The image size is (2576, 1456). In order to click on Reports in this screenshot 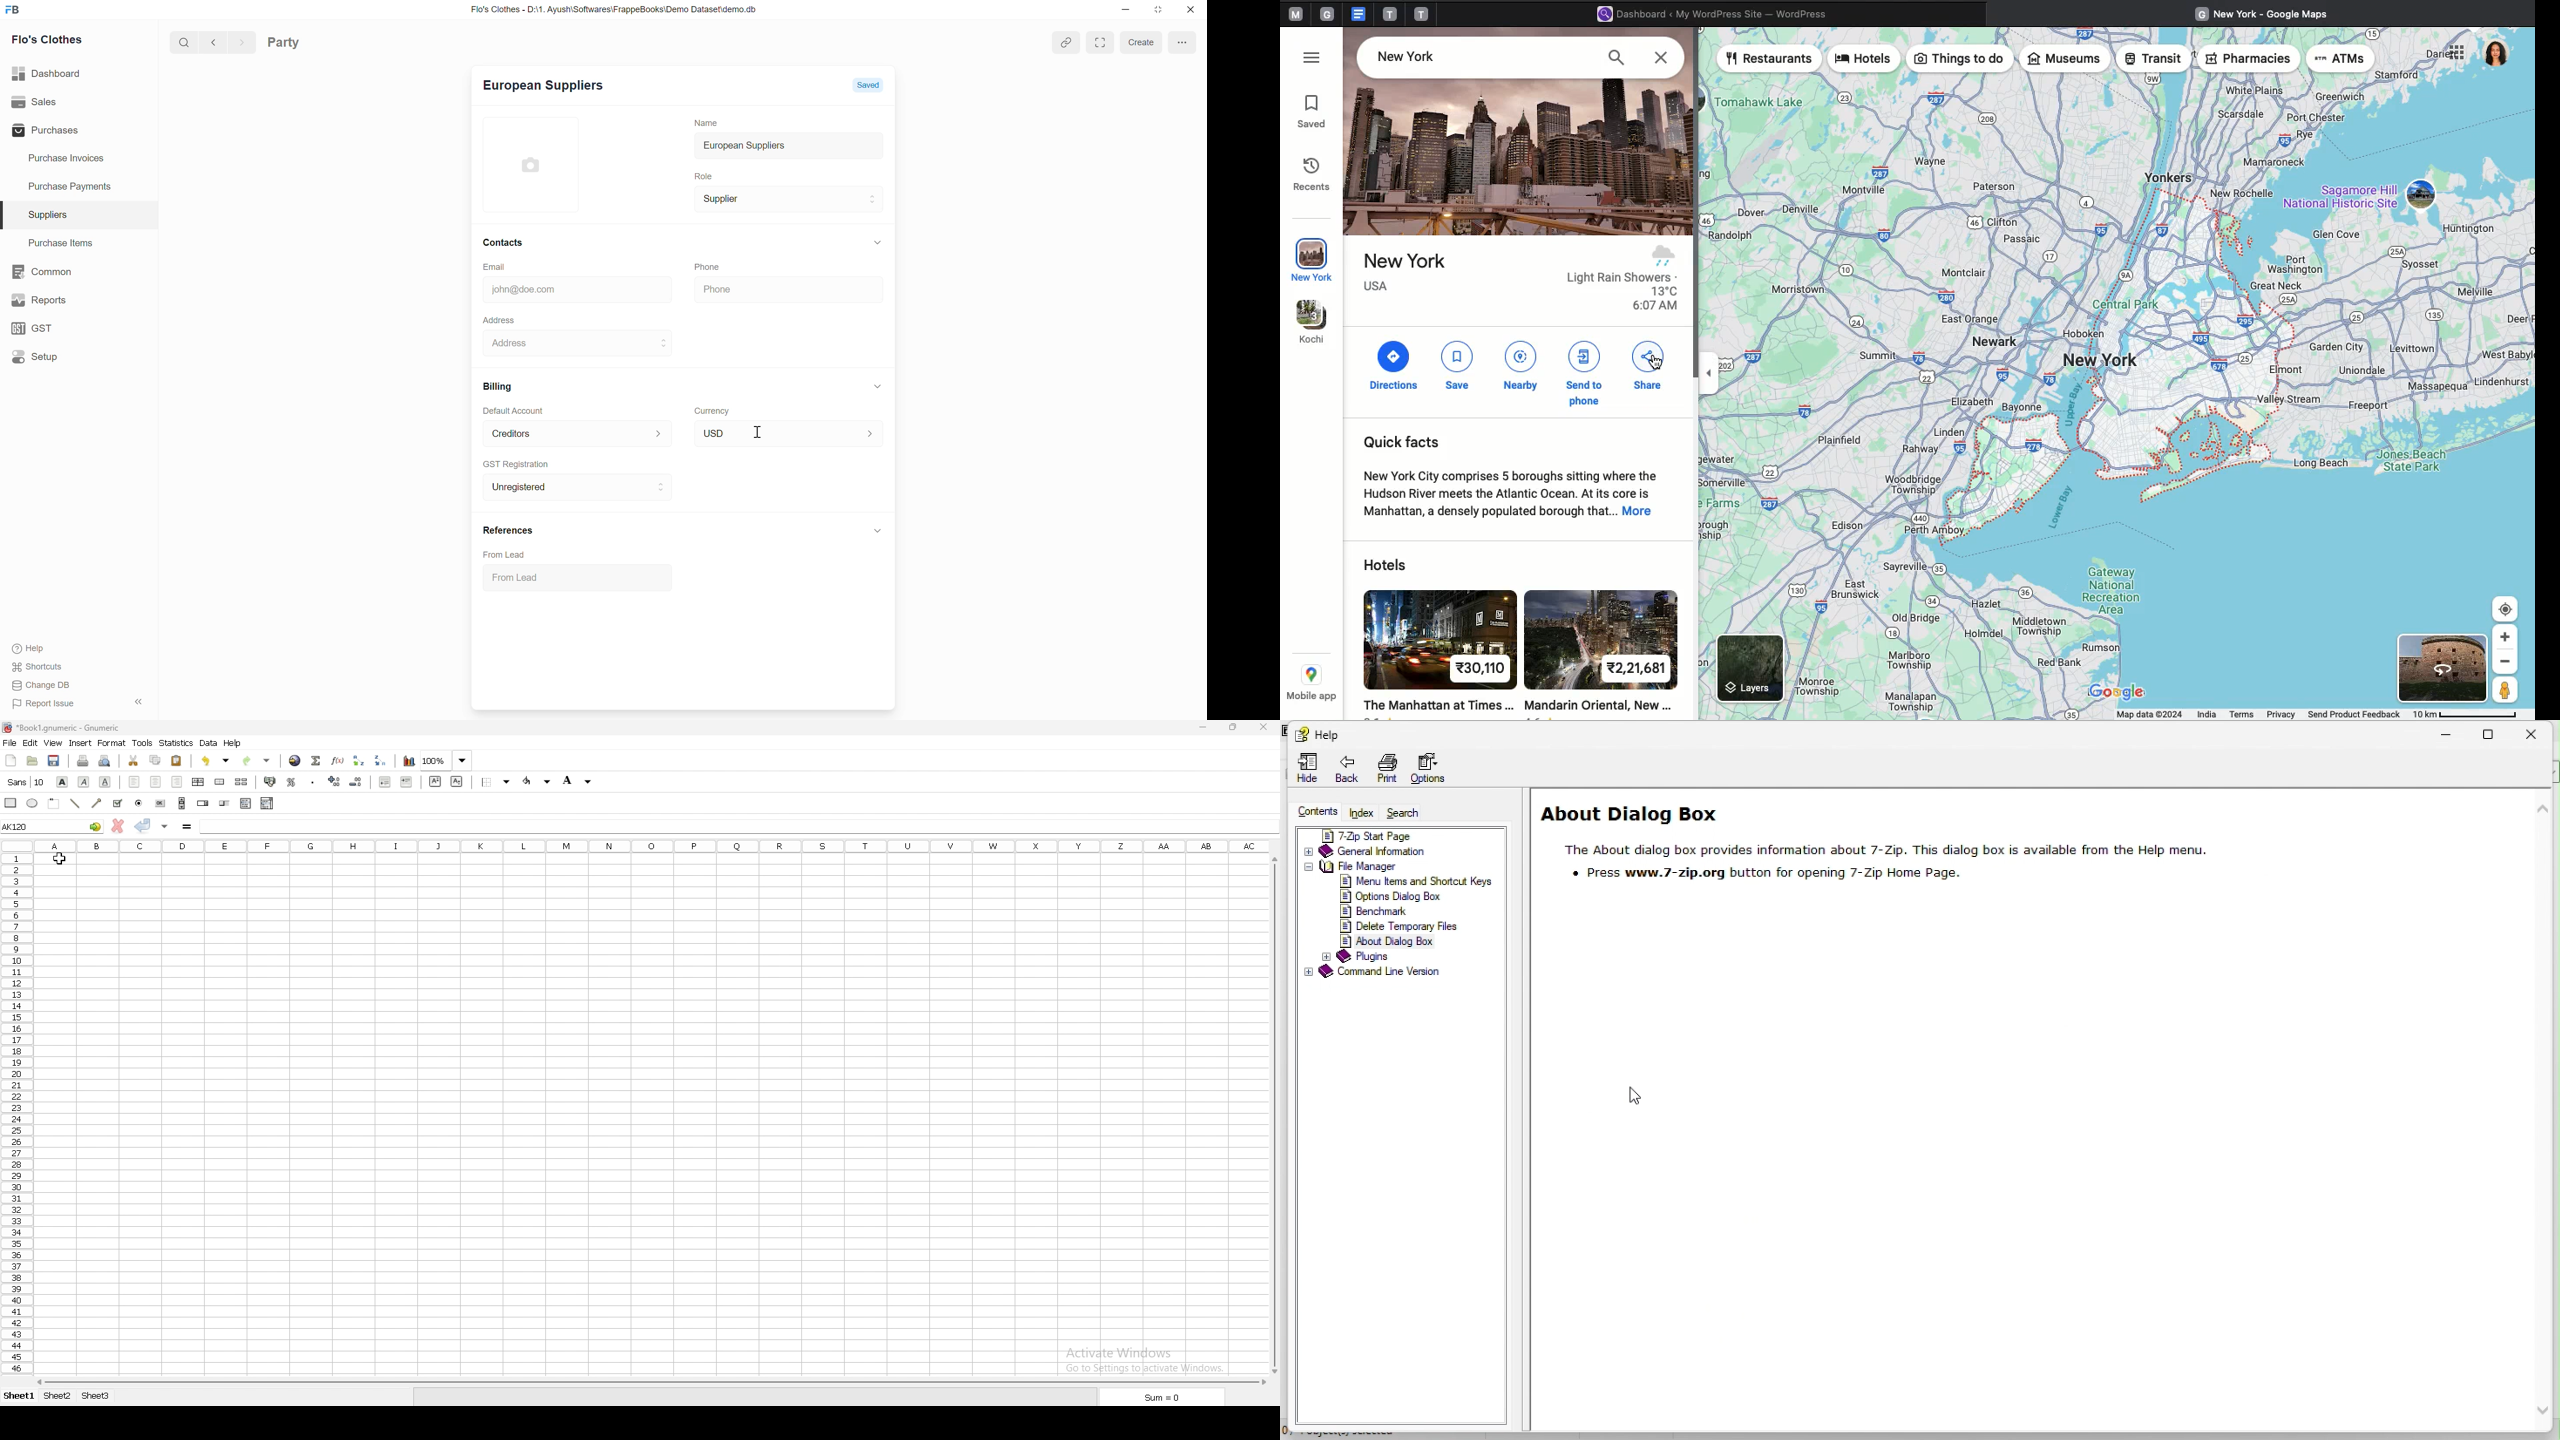, I will do `click(35, 295)`.